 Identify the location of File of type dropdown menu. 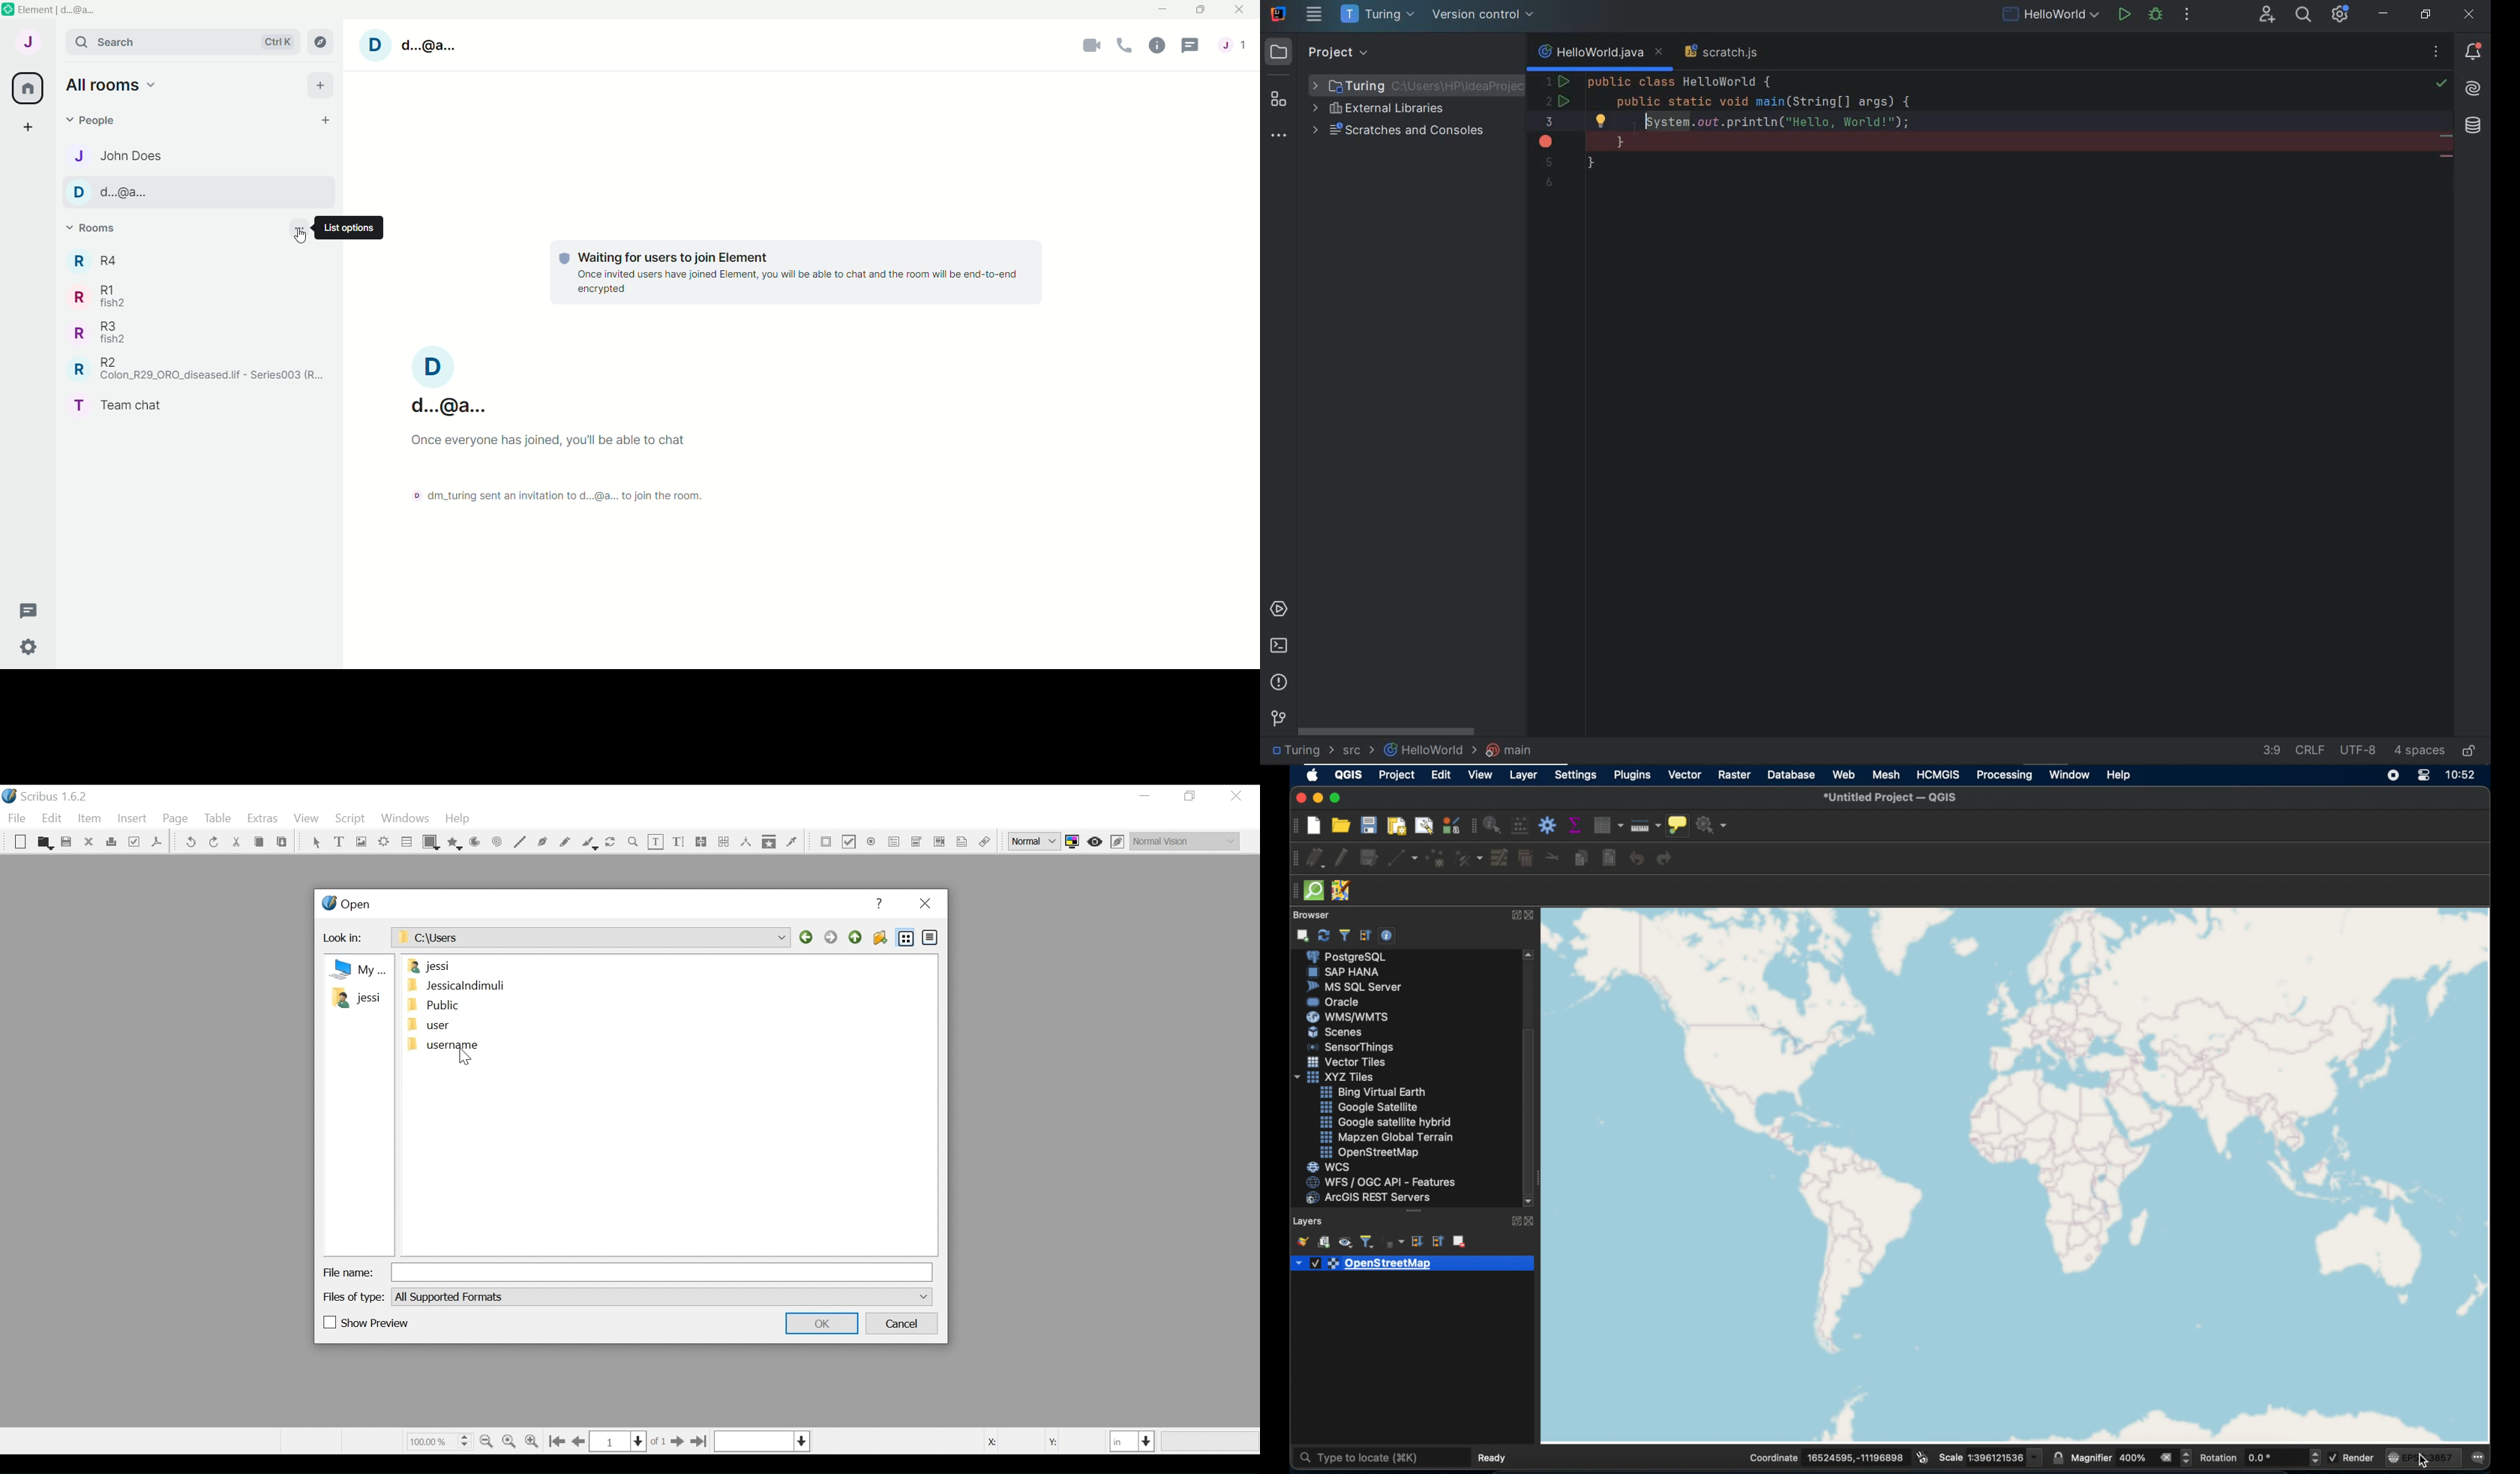
(661, 1296).